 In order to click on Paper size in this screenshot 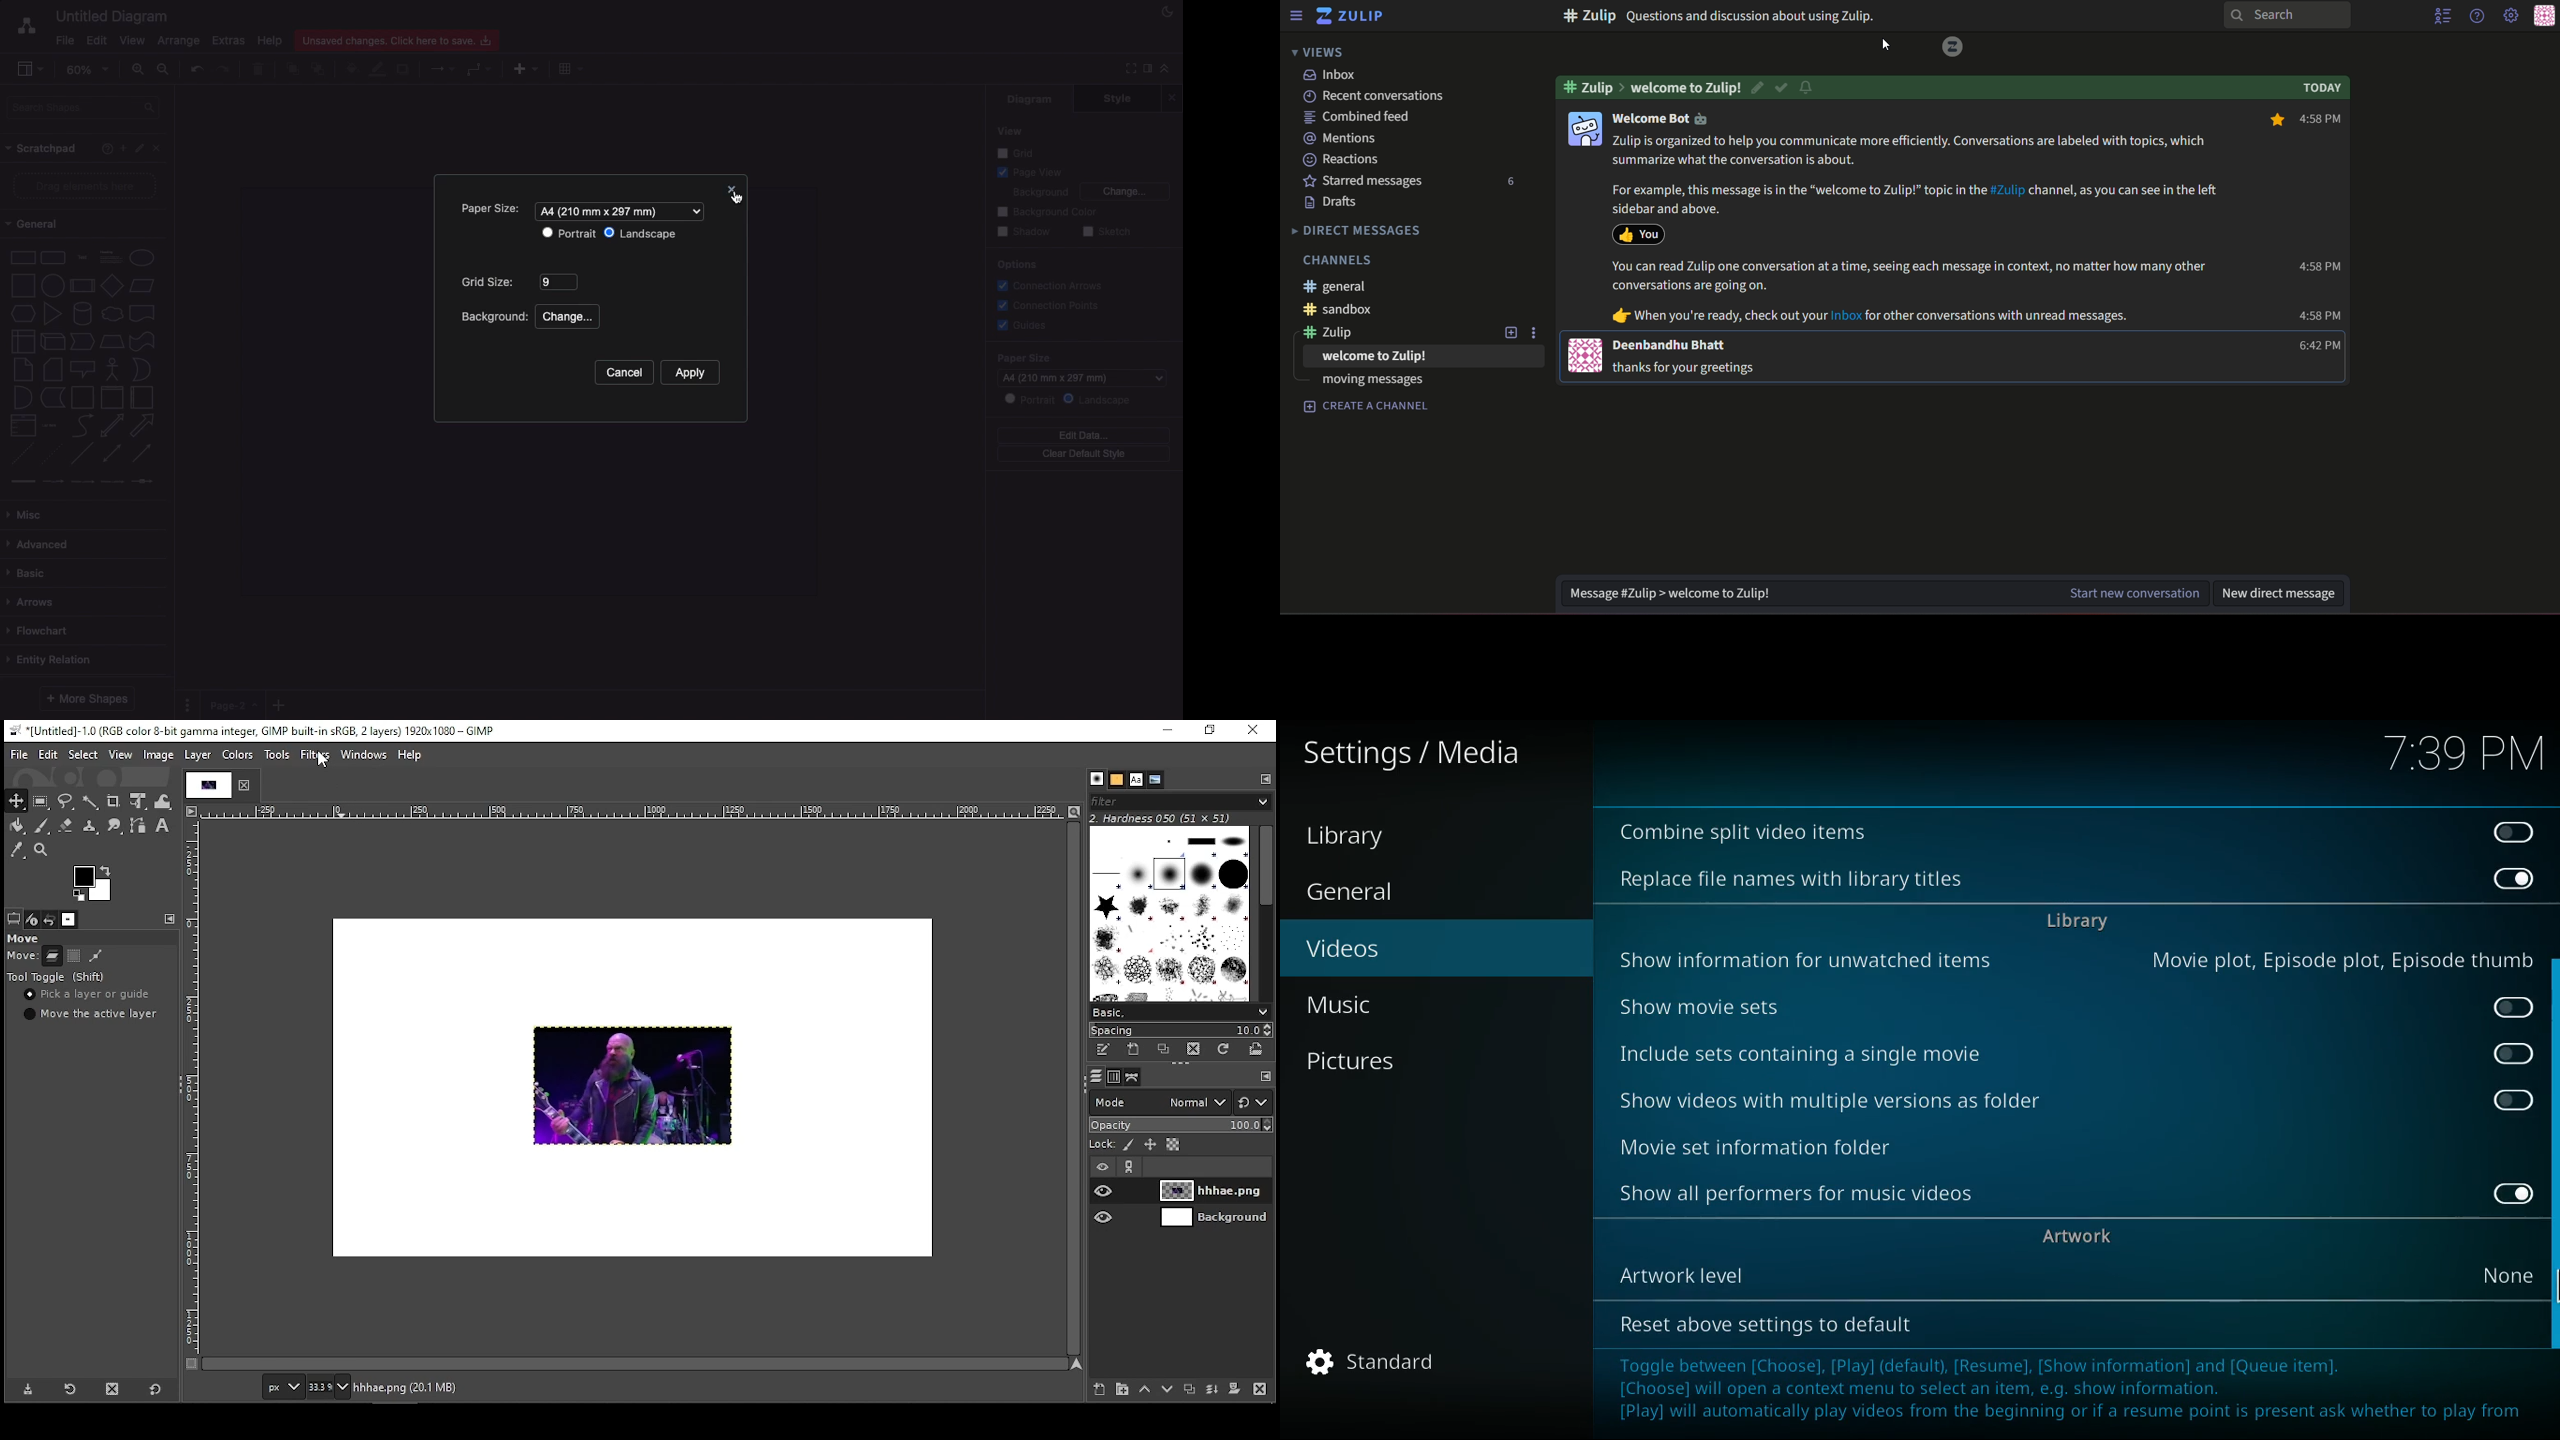, I will do `click(495, 210)`.